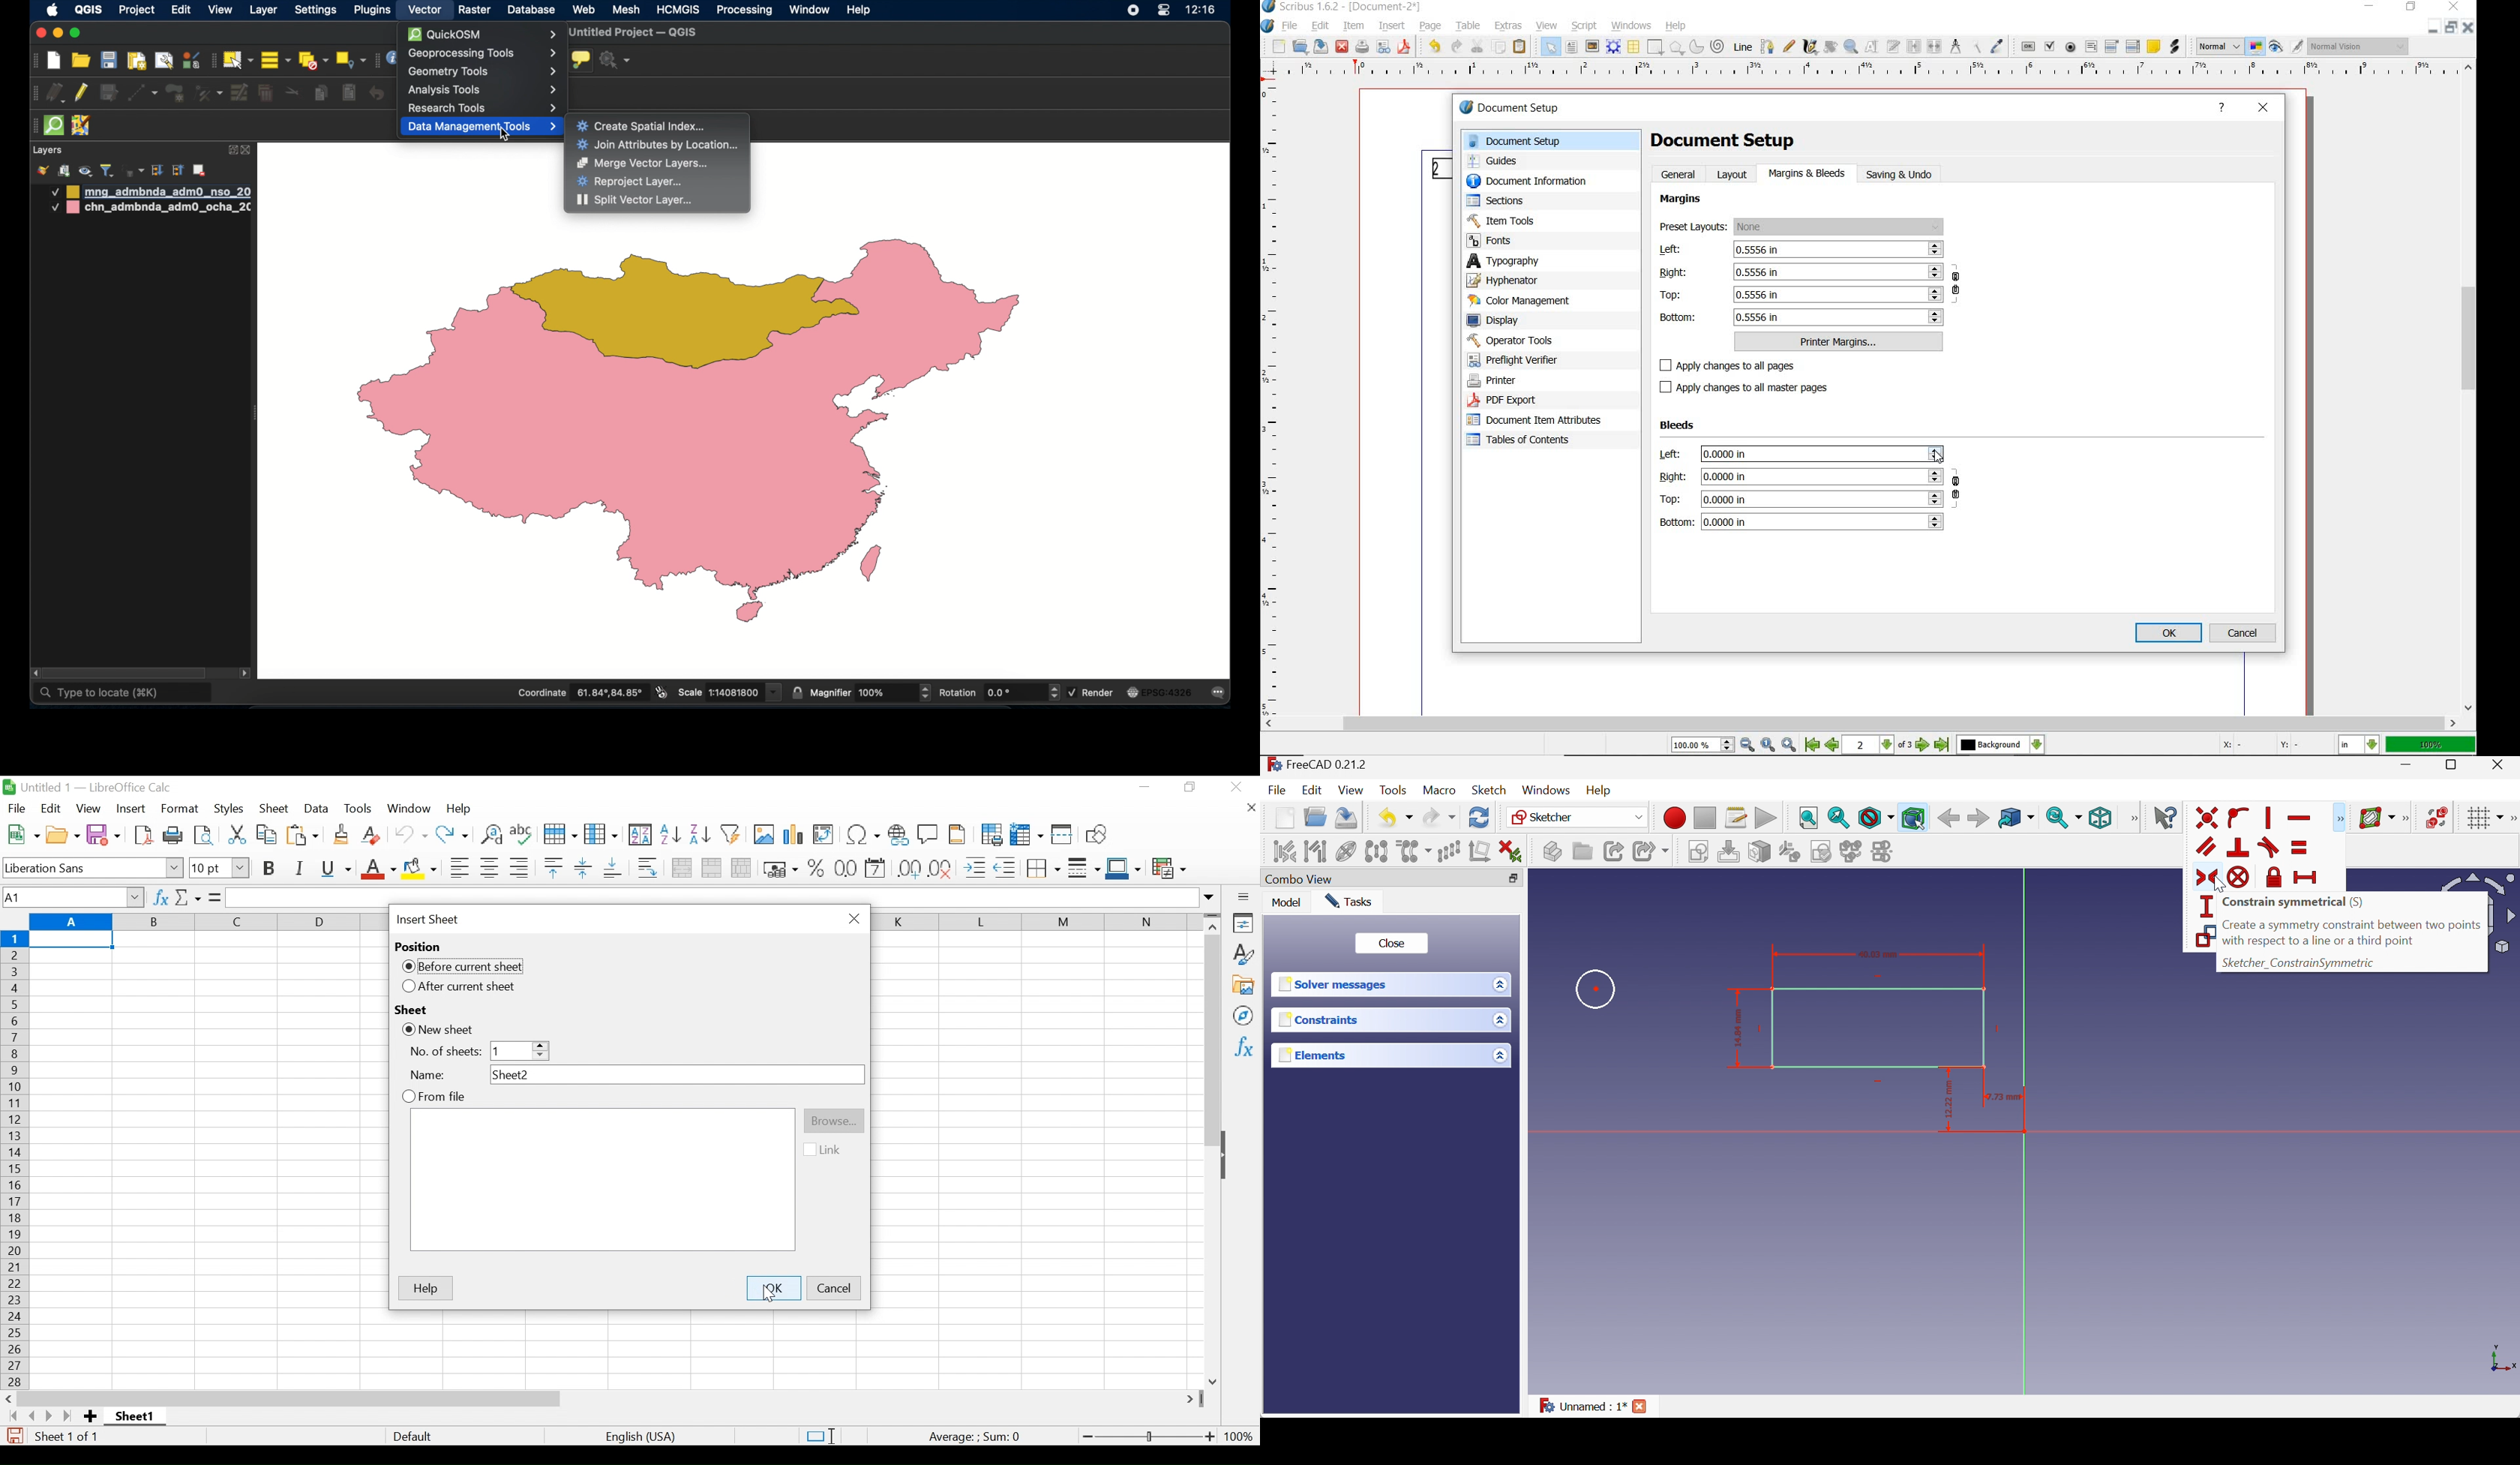 Image resolution: width=2520 pixels, height=1484 pixels. What do you see at coordinates (22, 834) in the screenshot?
I see `New` at bounding box center [22, 834].